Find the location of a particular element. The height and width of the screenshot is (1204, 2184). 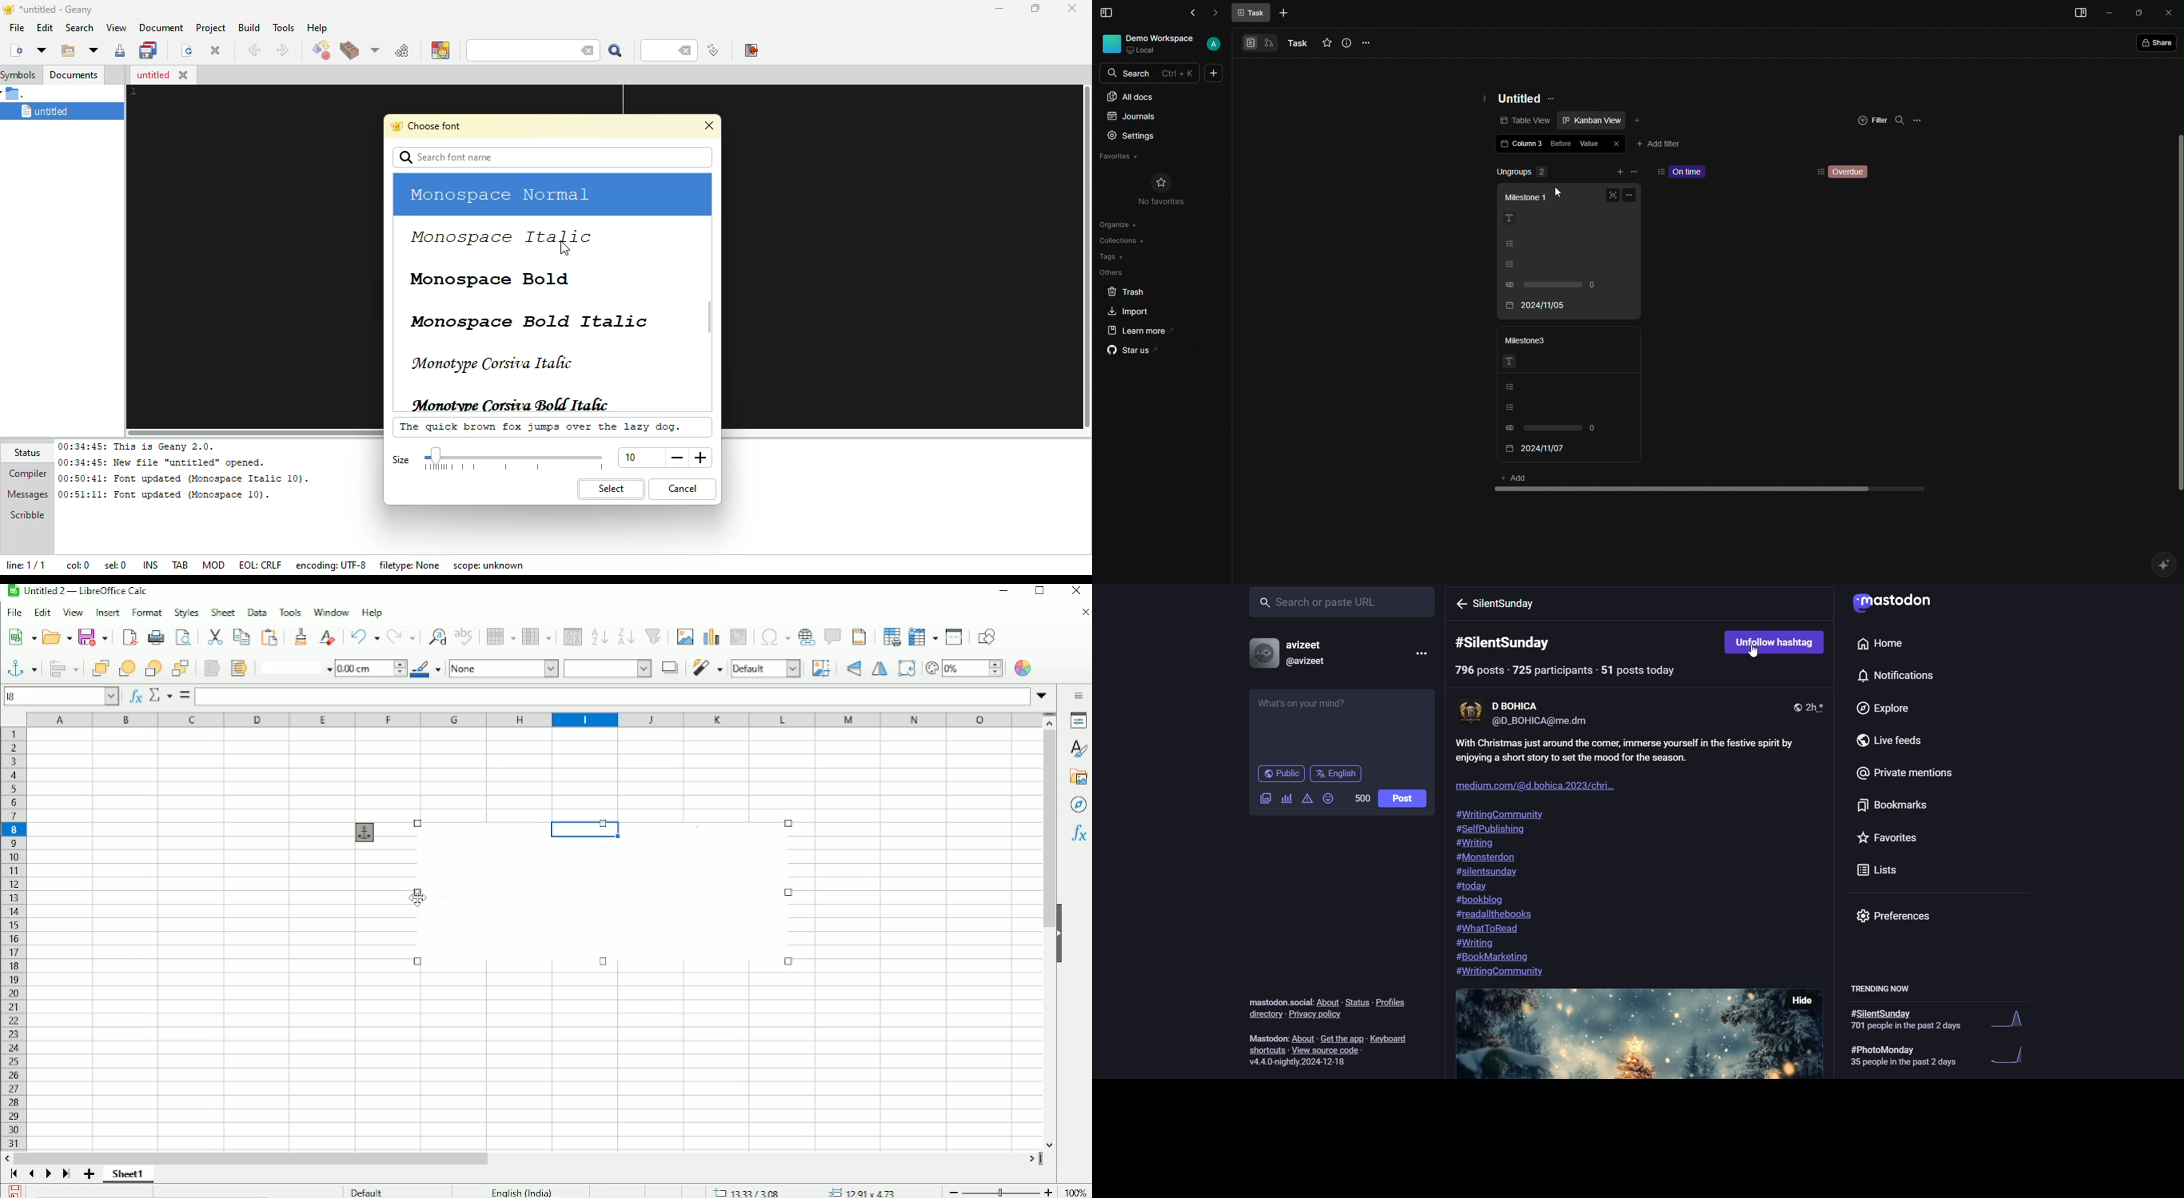

Line color is located at coordinates (427, 669).